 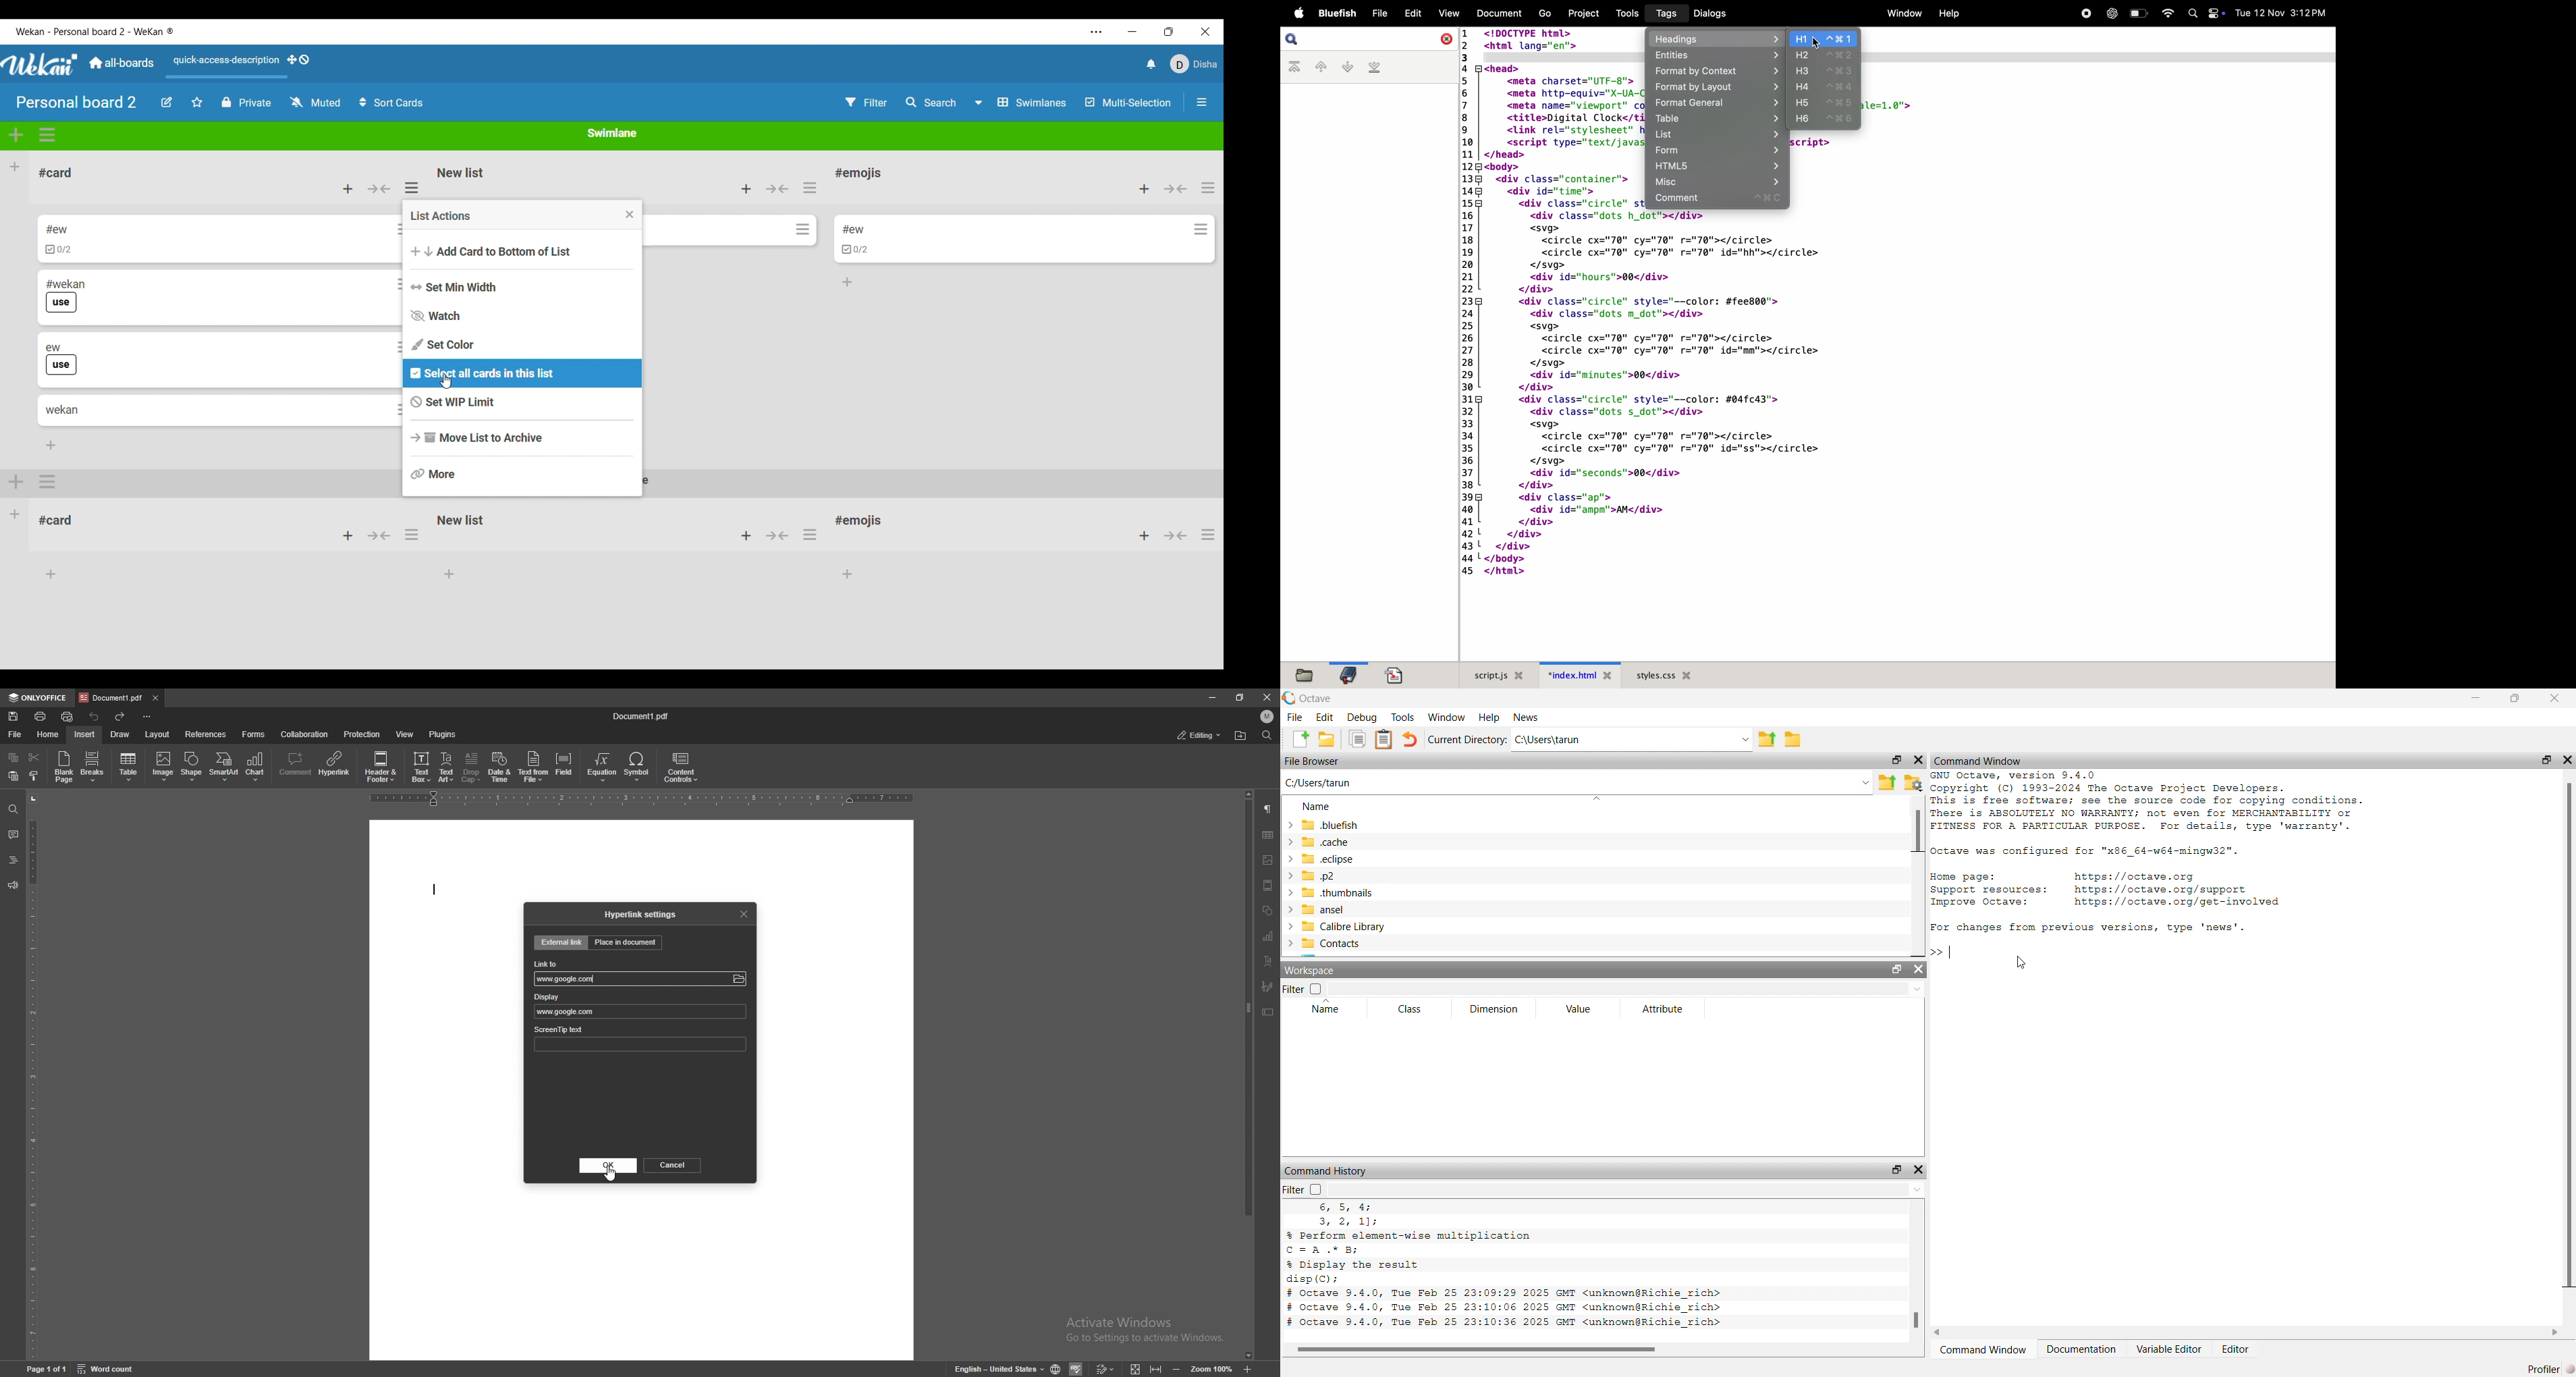 I want to click on Current account, so click(x=1194, y=63).